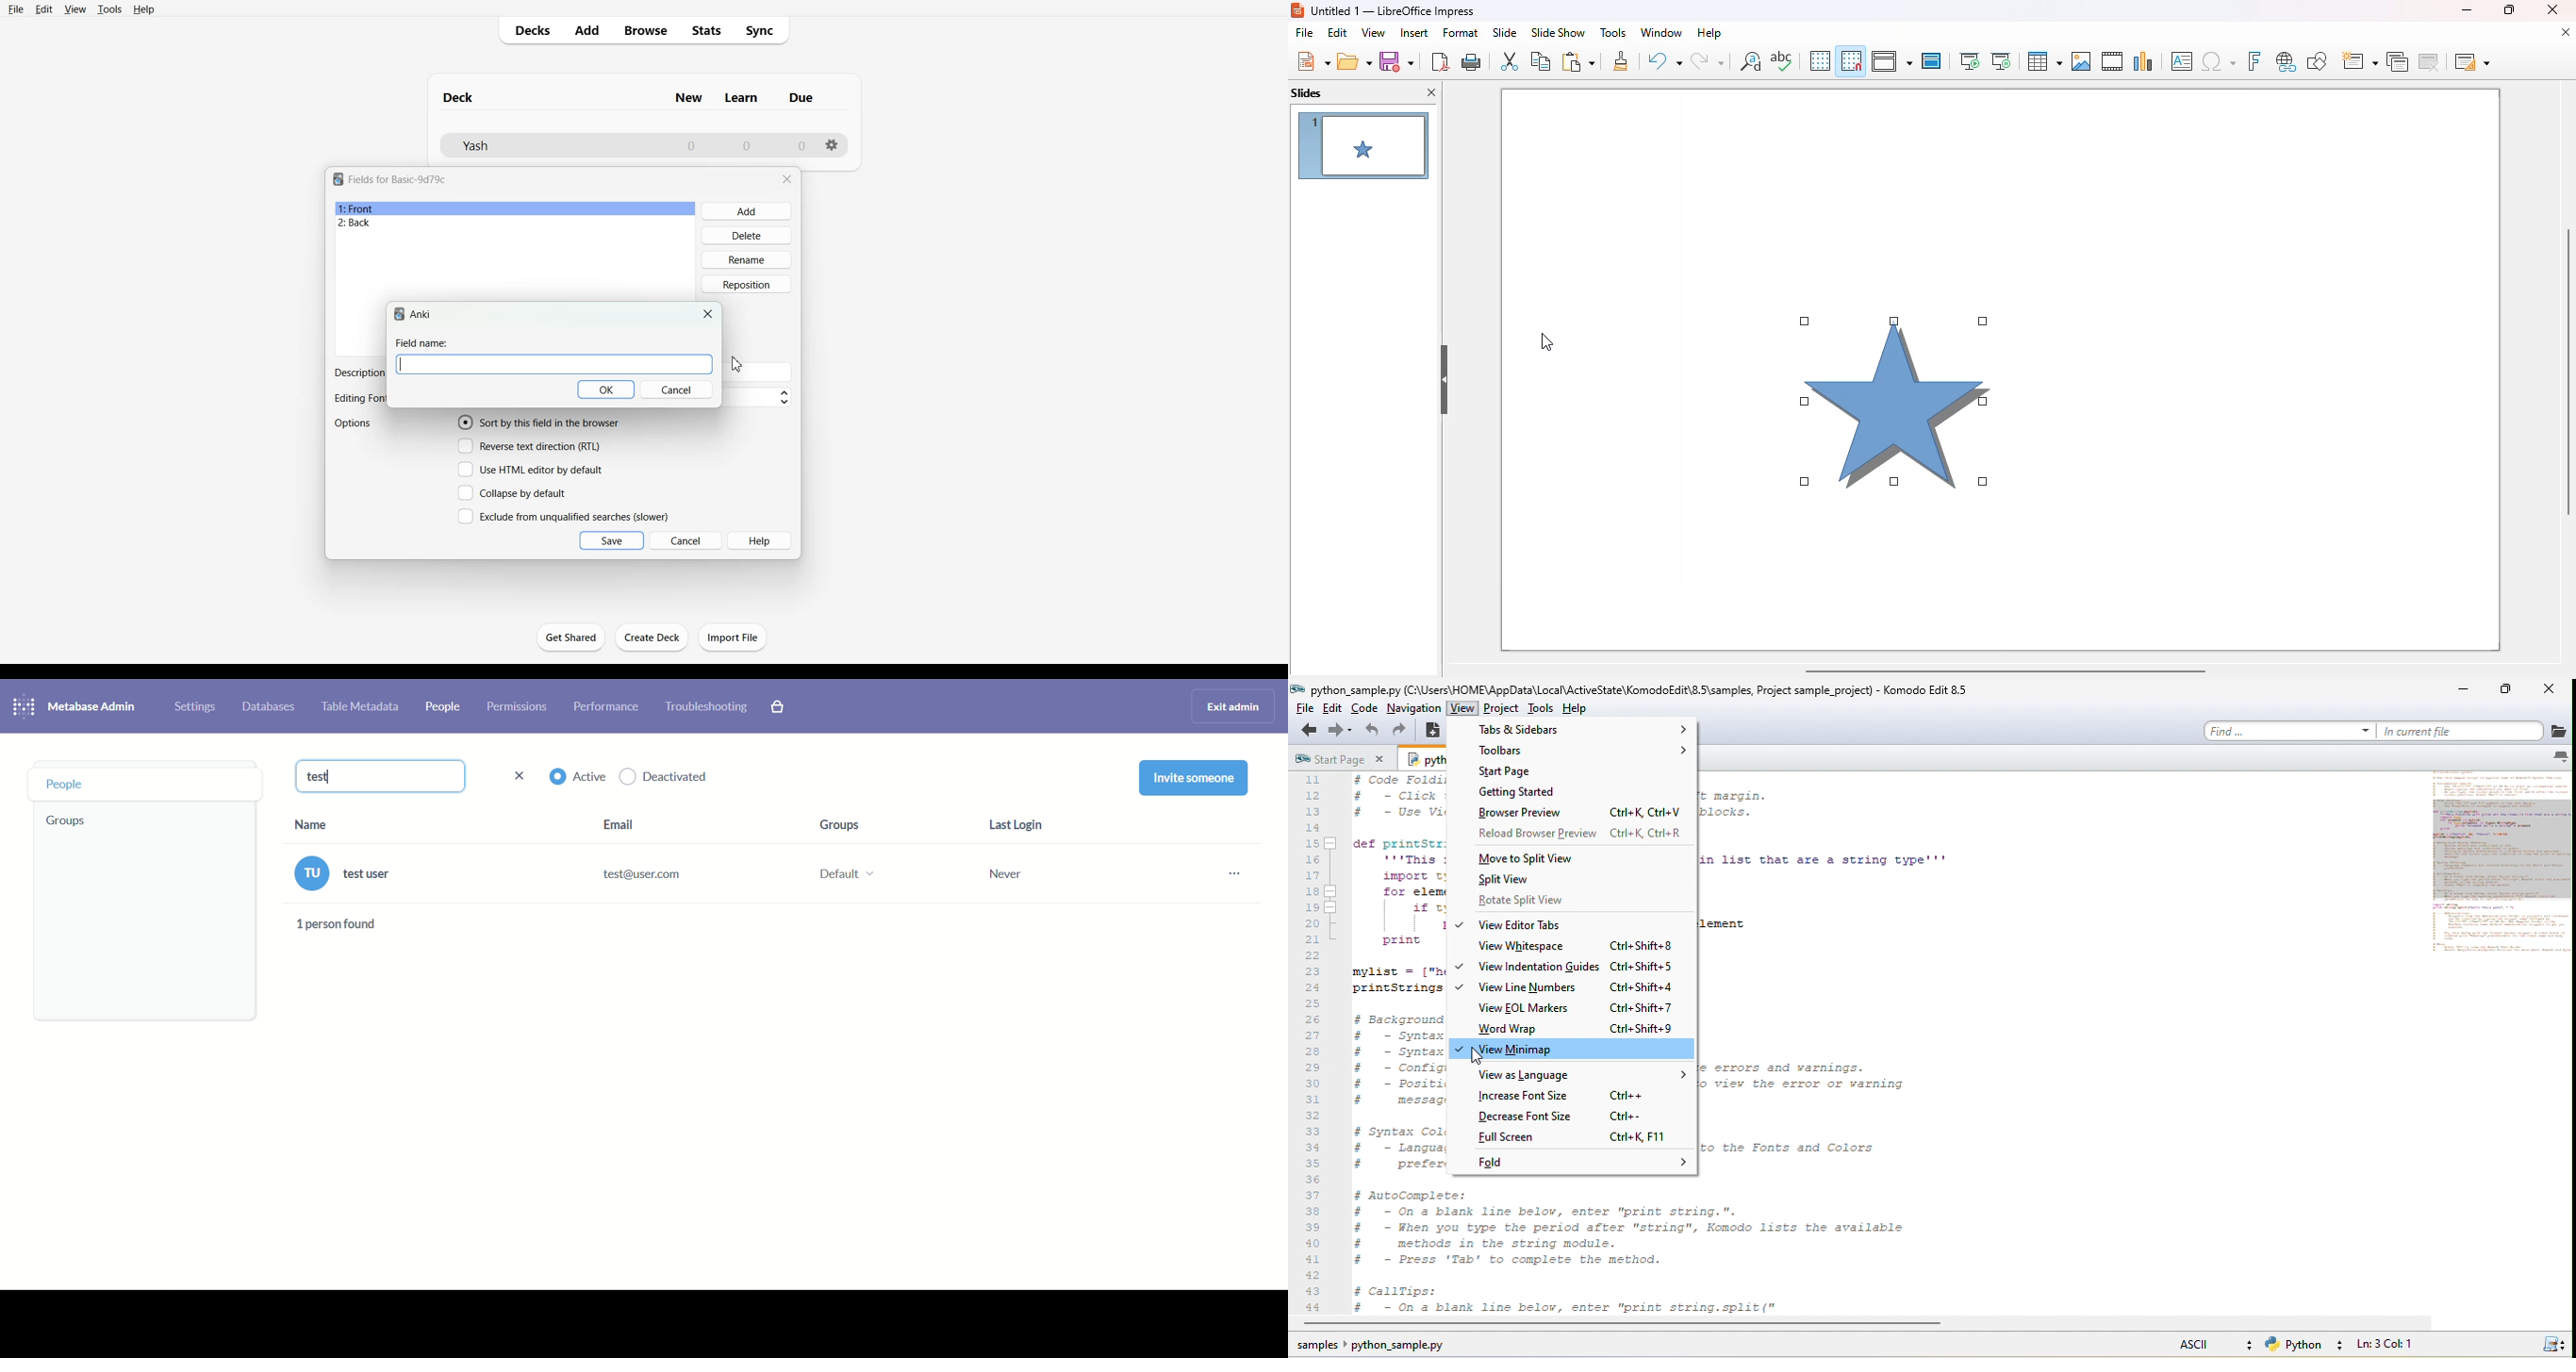  What do you see at coordinates (109, 9) in the screenshot?
I see `Tools` at bounding box center [109, 9].